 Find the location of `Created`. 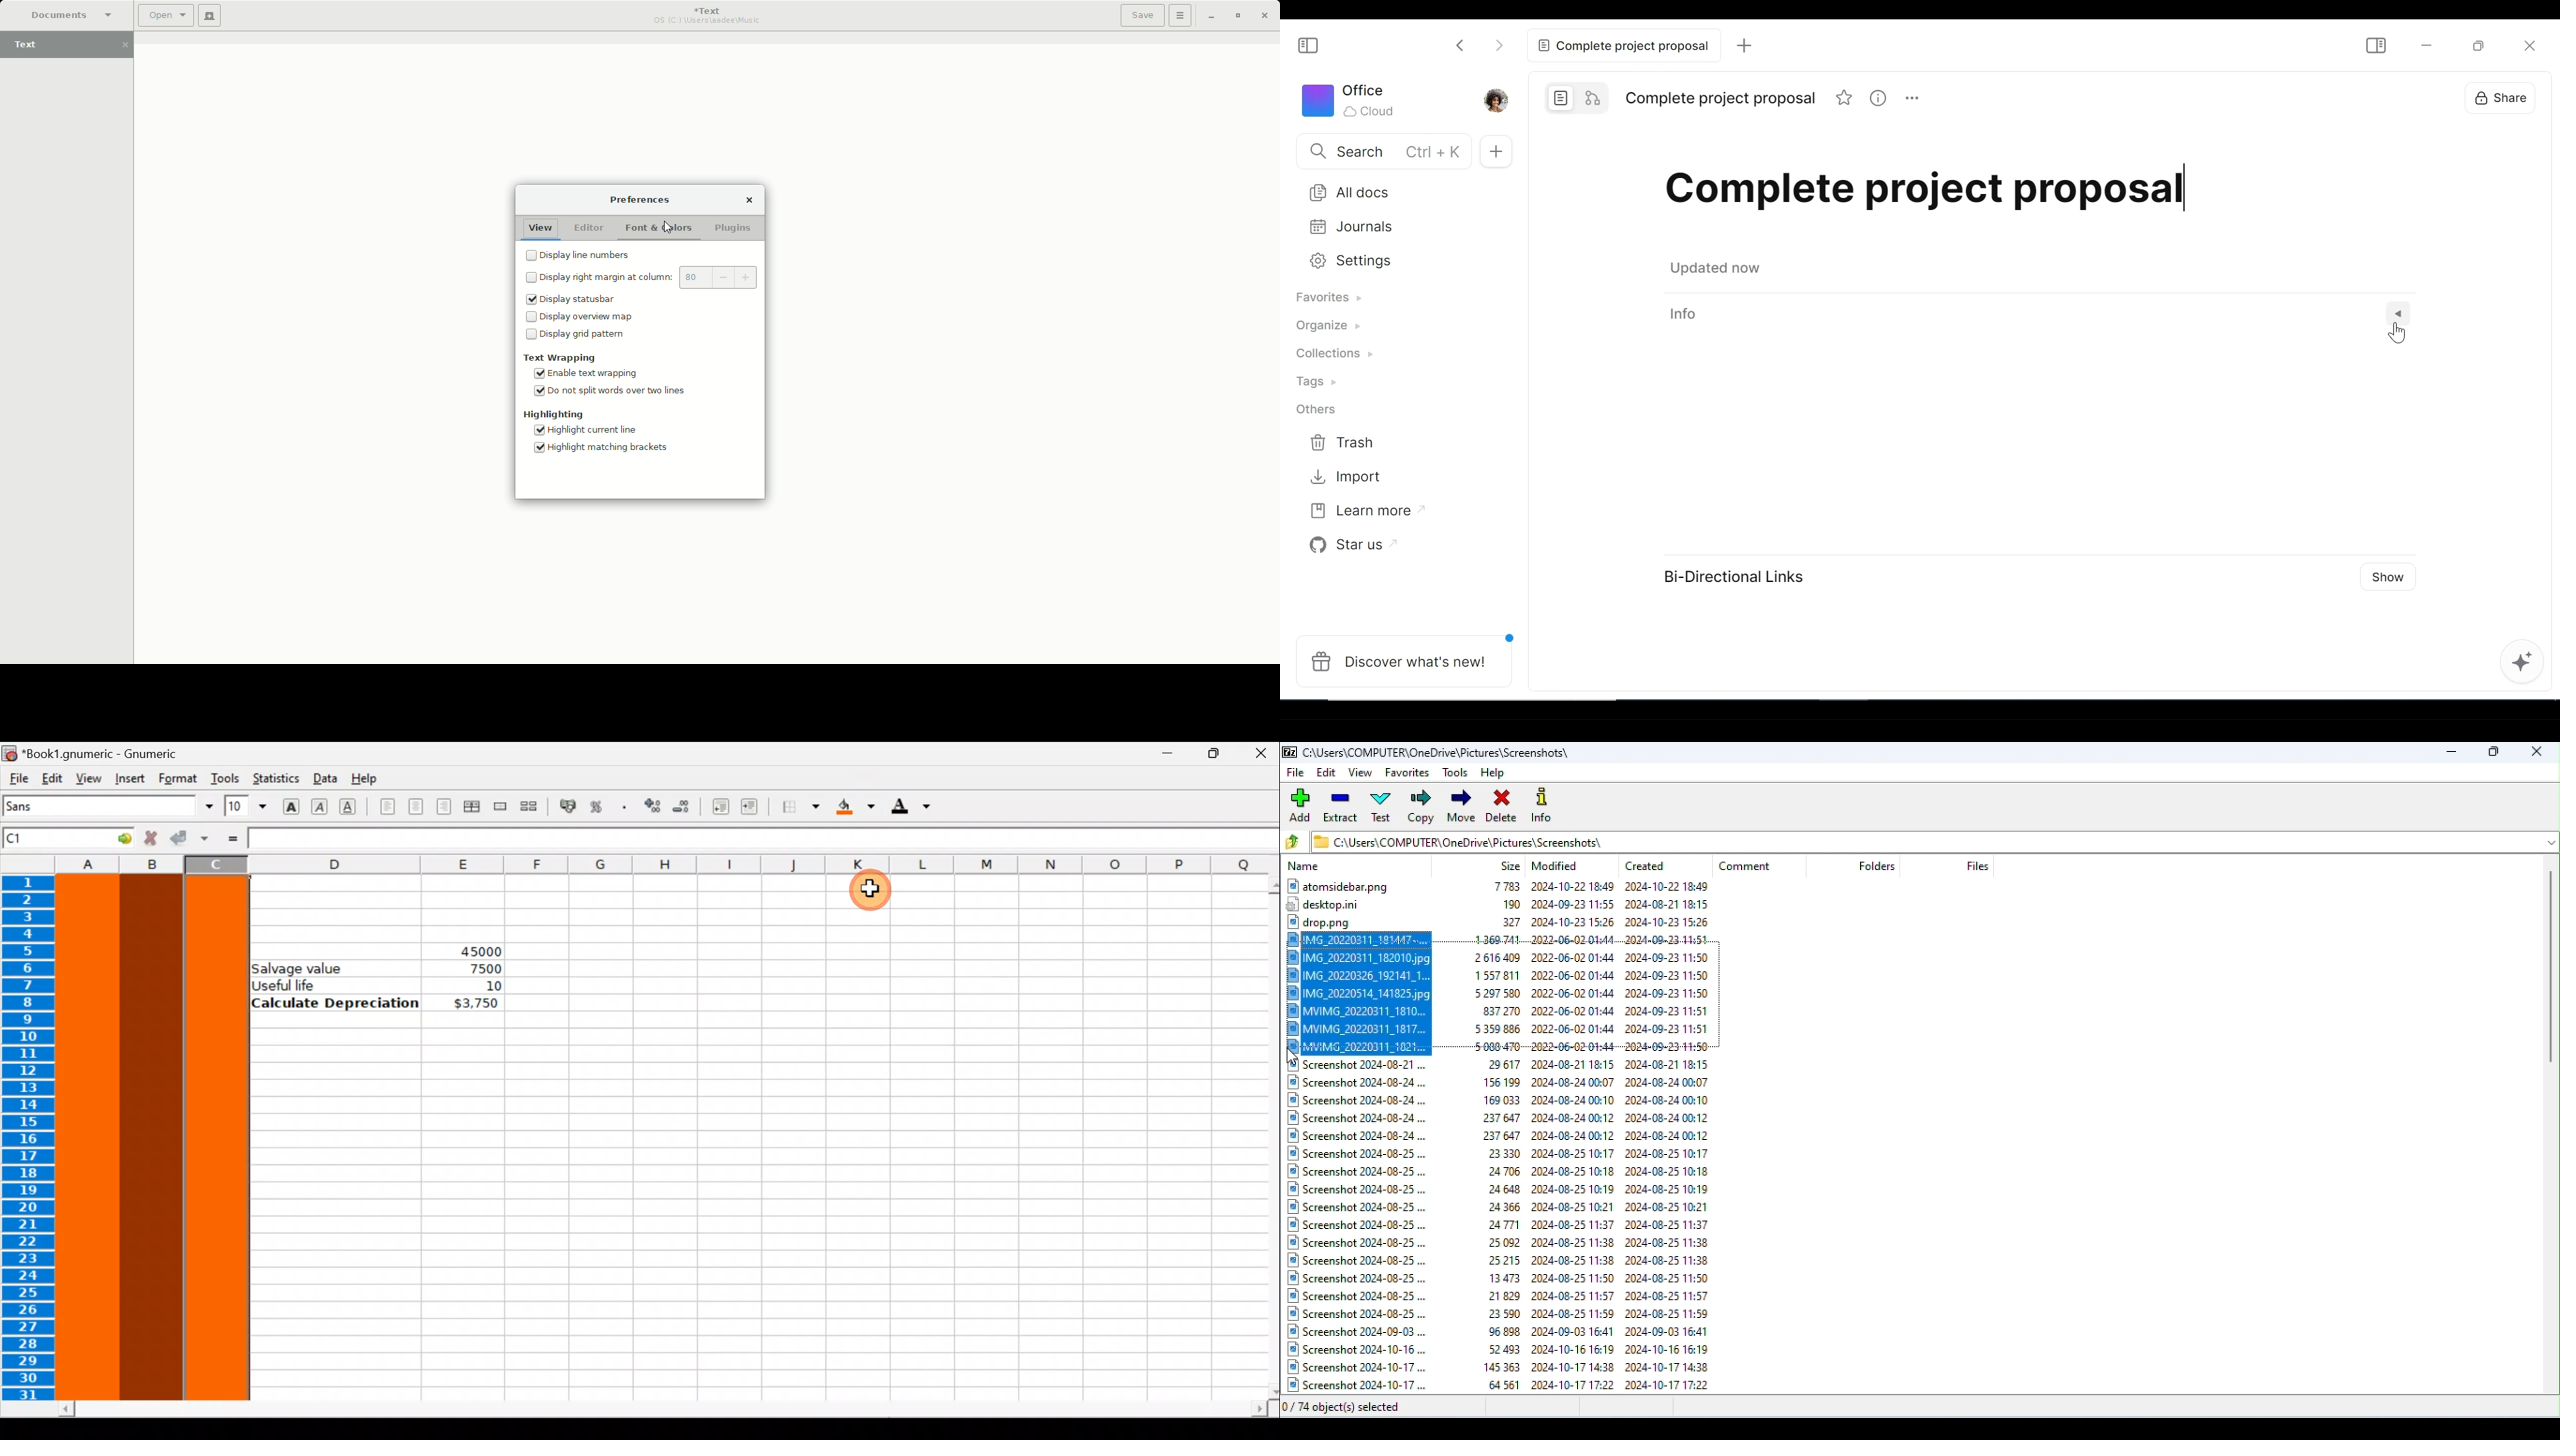

Created is located at coordinates (1652, 862).